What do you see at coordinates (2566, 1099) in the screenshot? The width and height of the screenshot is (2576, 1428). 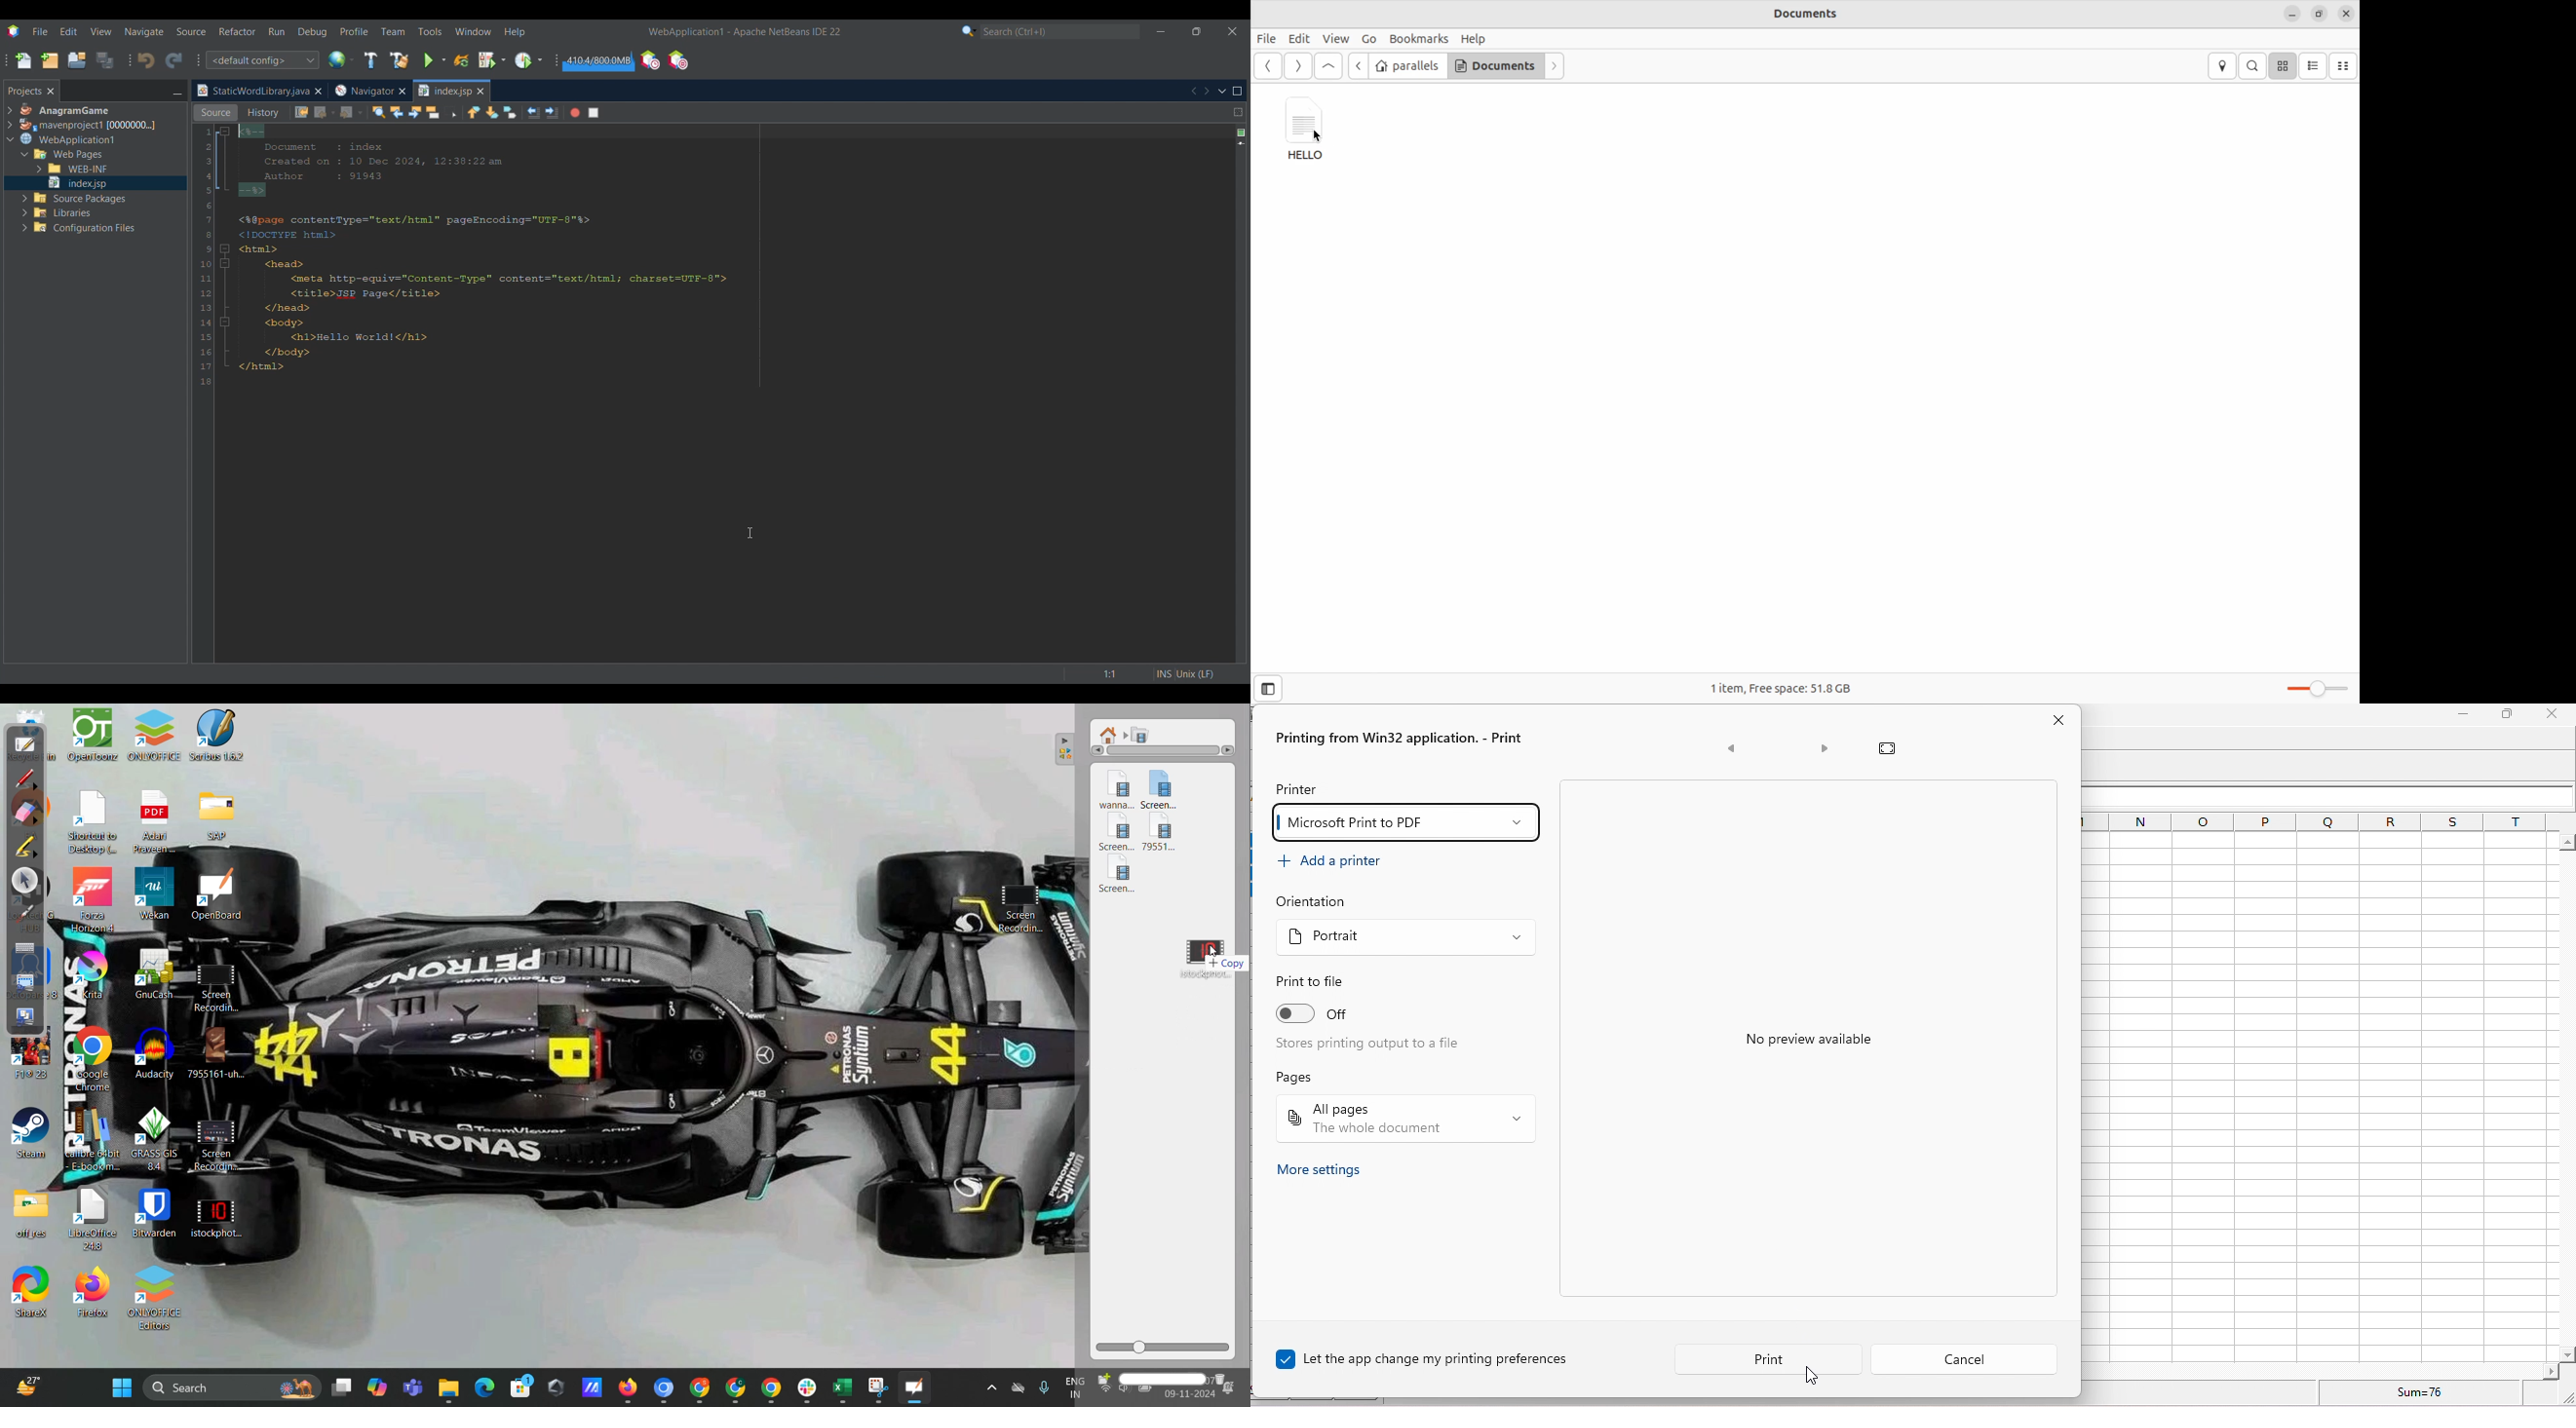 I see `horizontal scrollbar` at bounding box center [2566, 1099].